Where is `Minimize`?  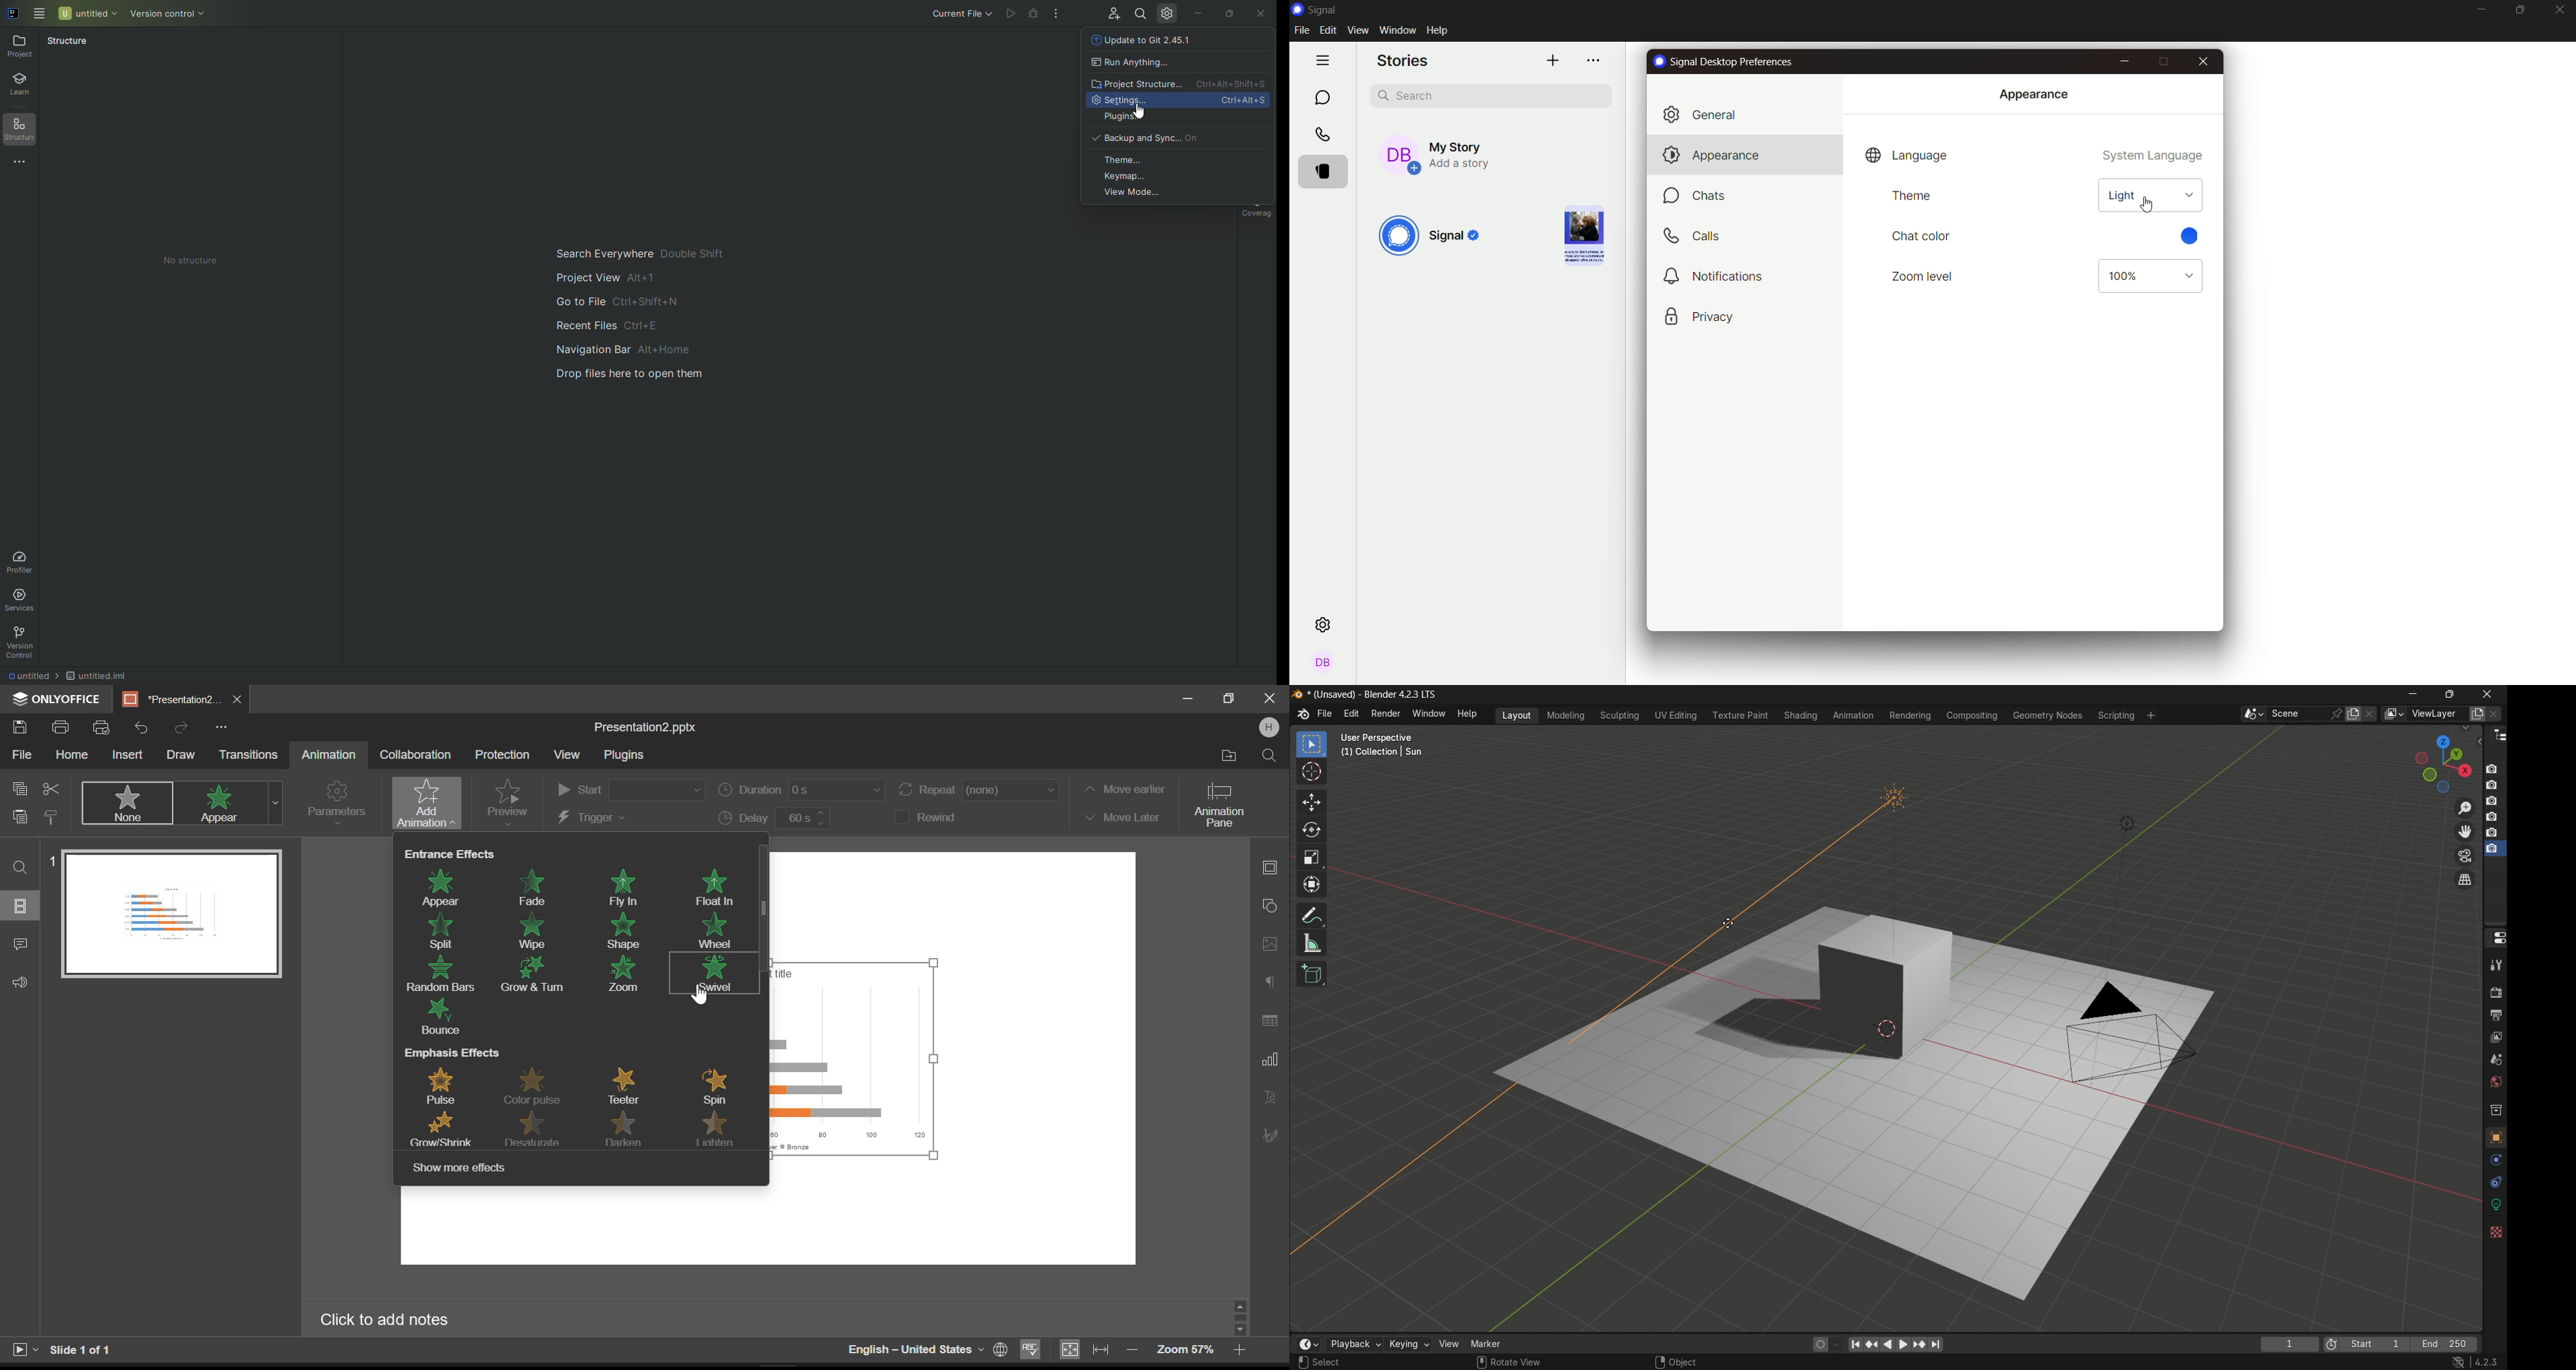
Minimize is located at coordinates (1230, 699).